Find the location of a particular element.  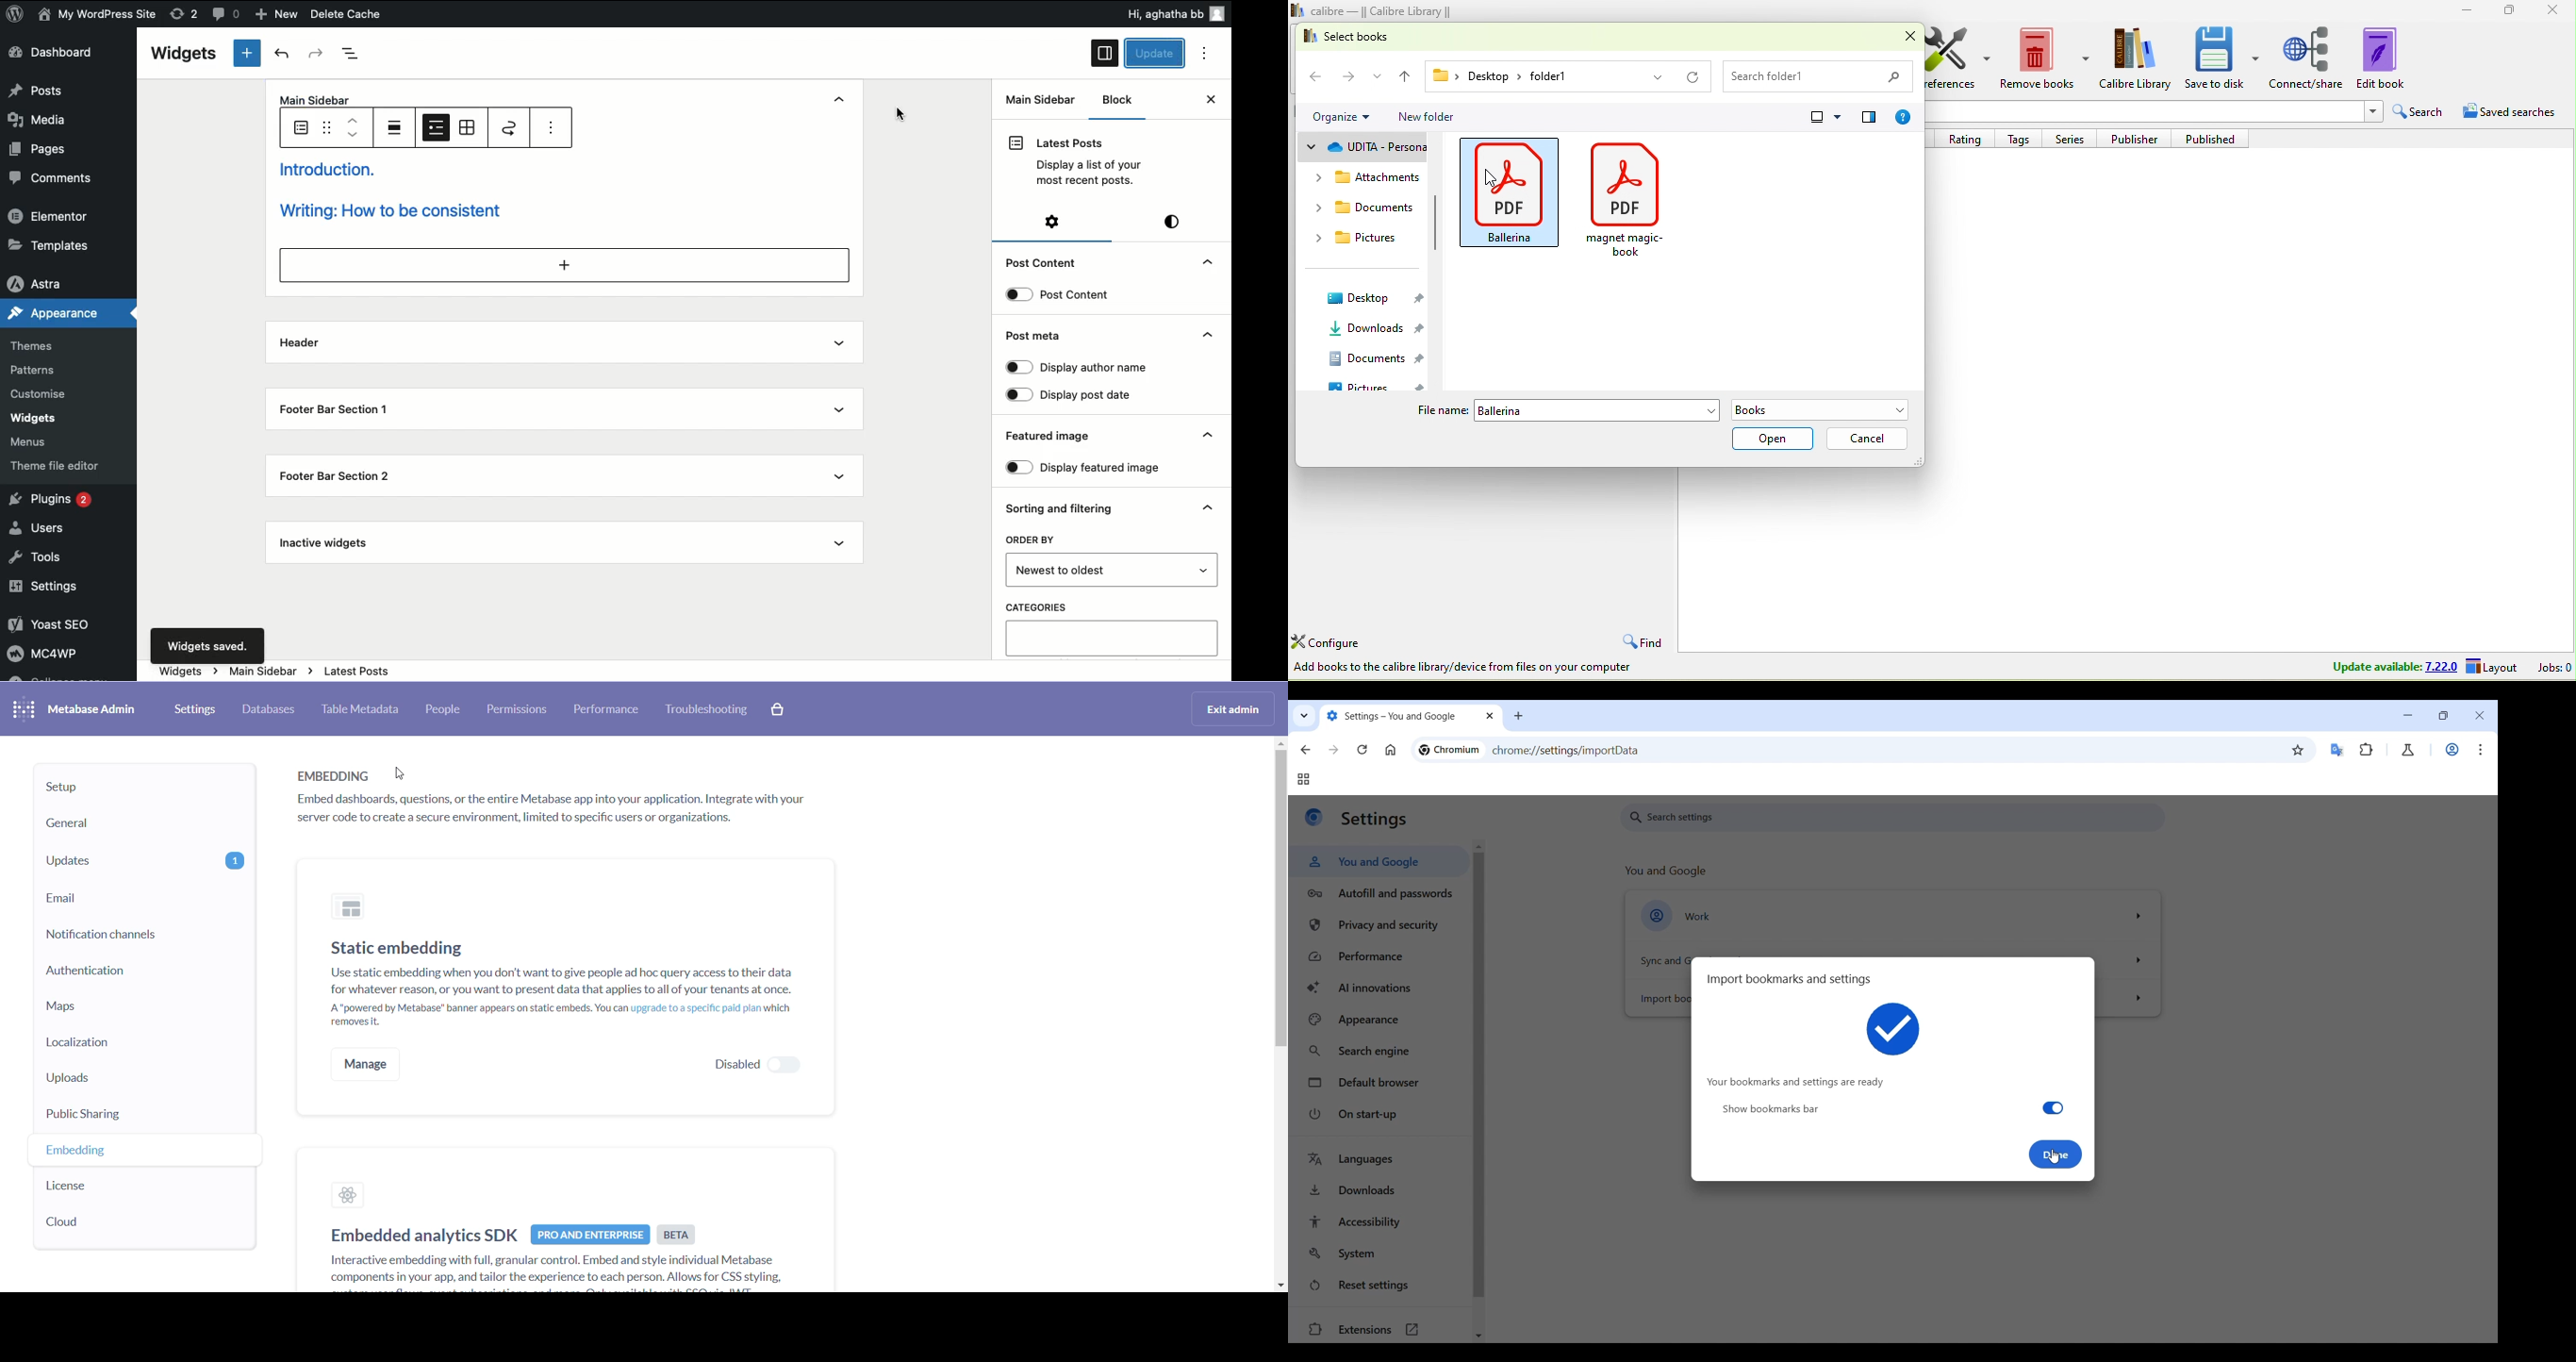

List view is located at coordinates (435, 127).